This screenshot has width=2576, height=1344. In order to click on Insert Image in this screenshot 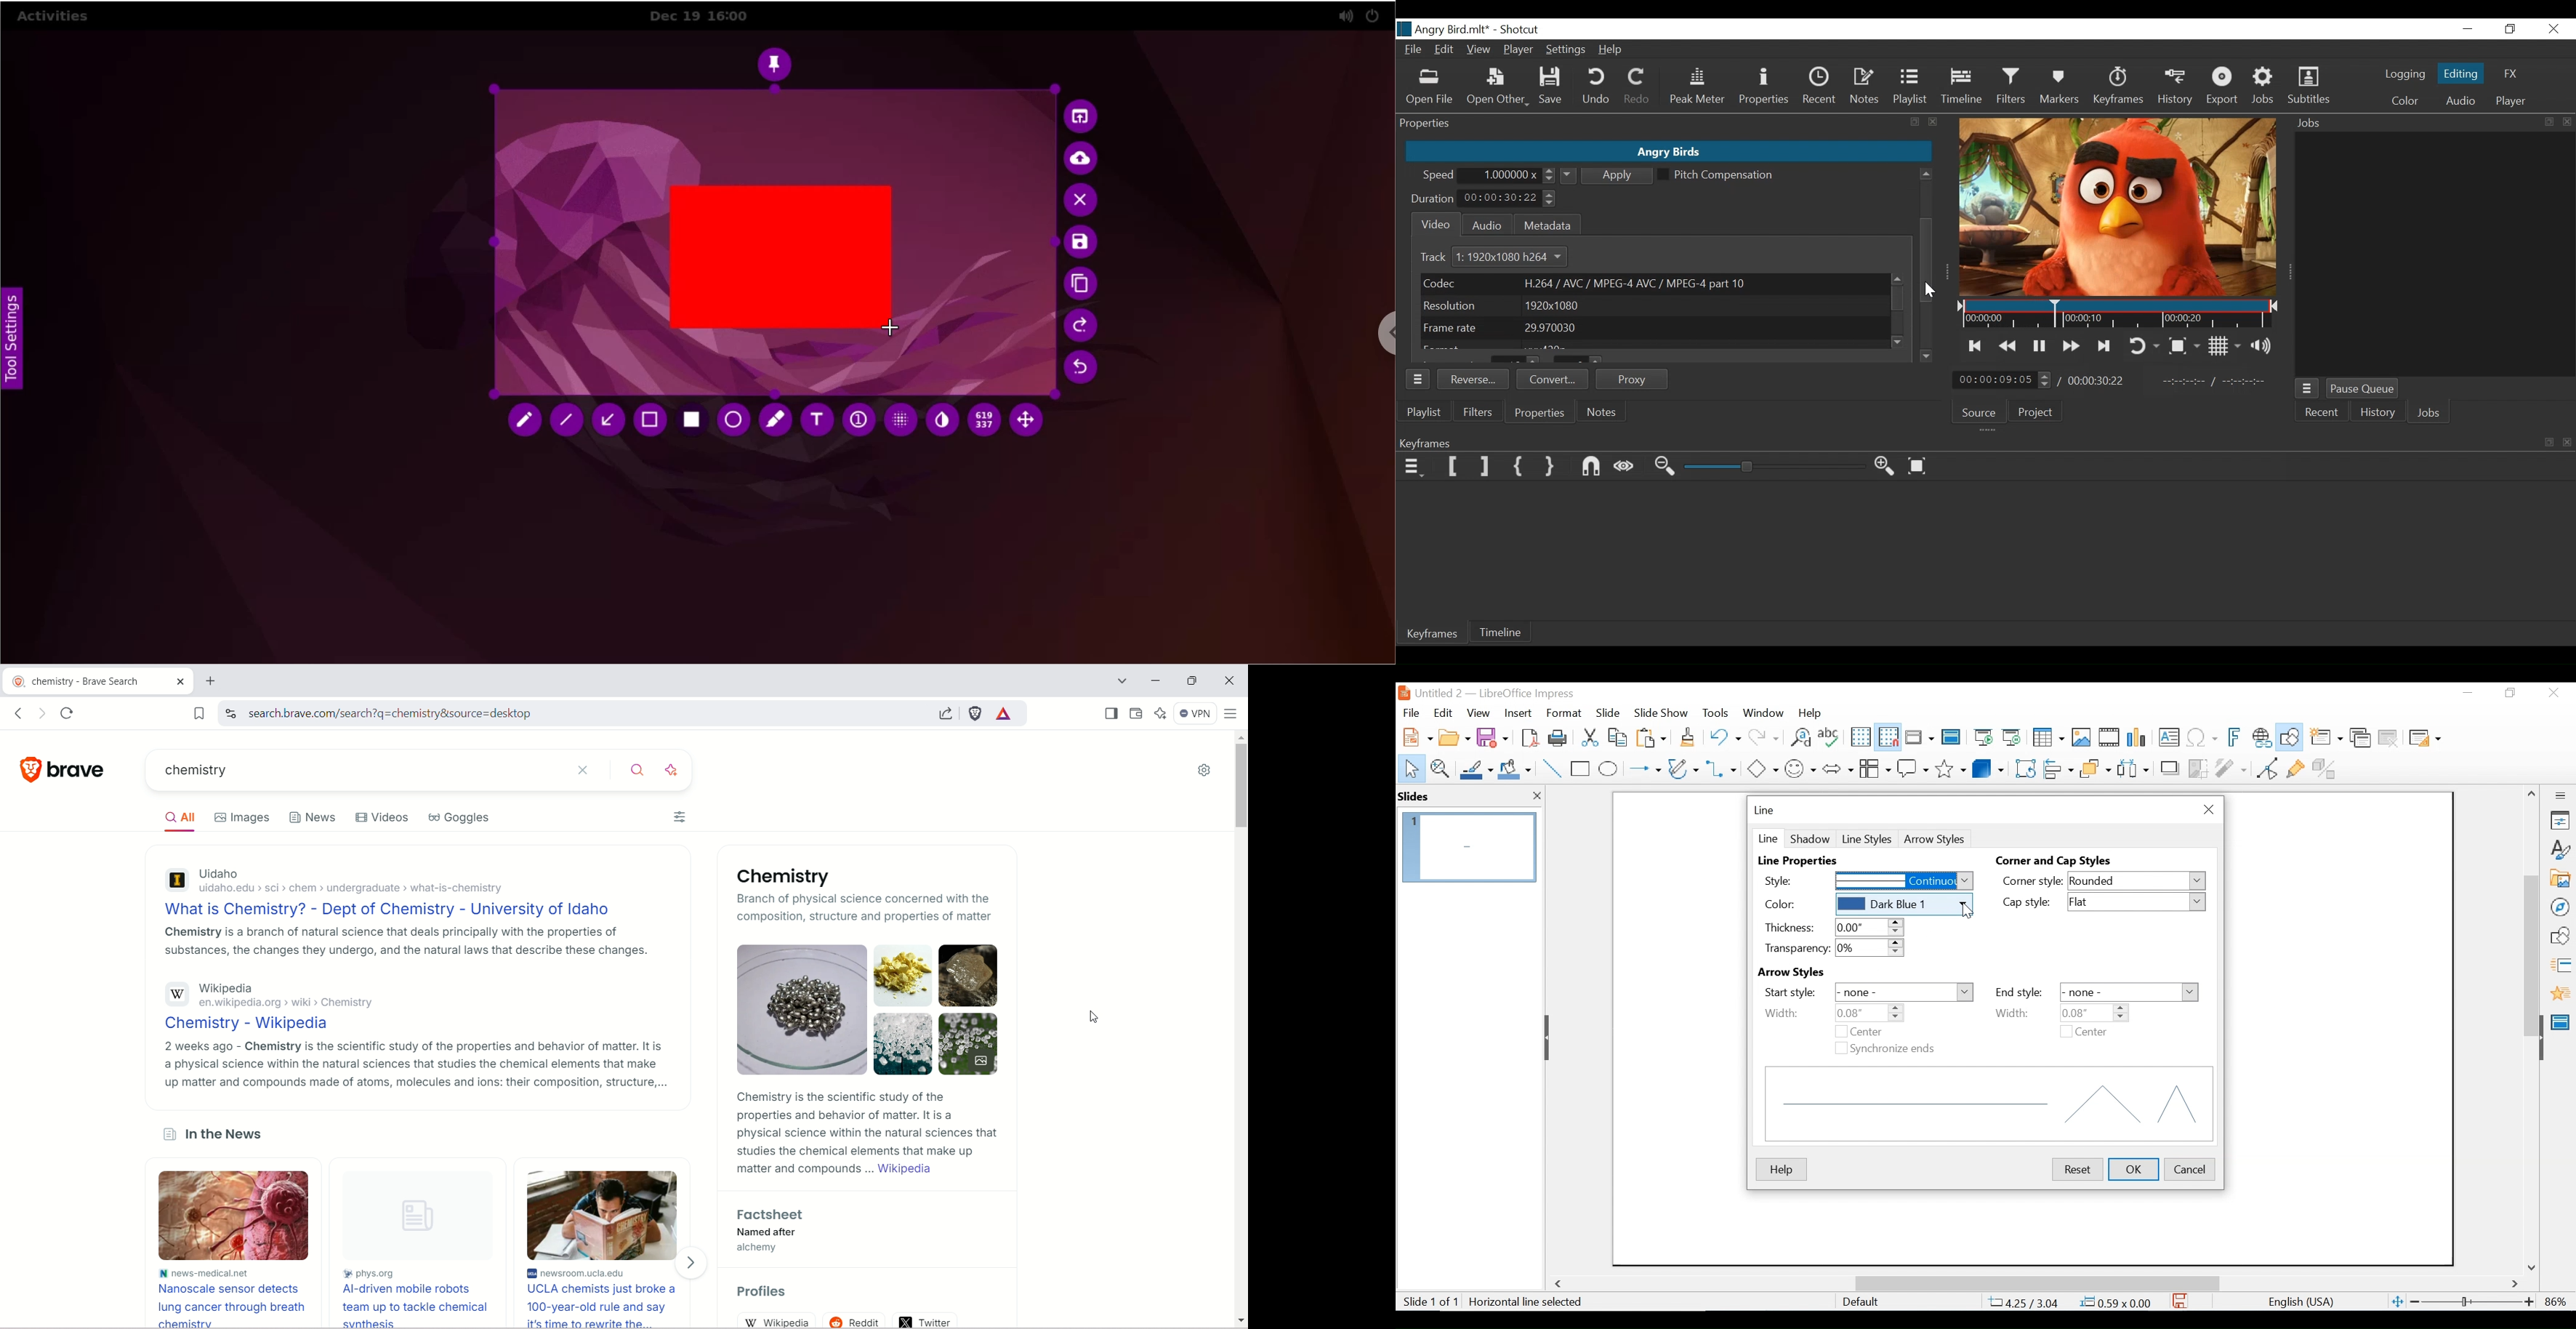, I will do `click(2081, 738)`.